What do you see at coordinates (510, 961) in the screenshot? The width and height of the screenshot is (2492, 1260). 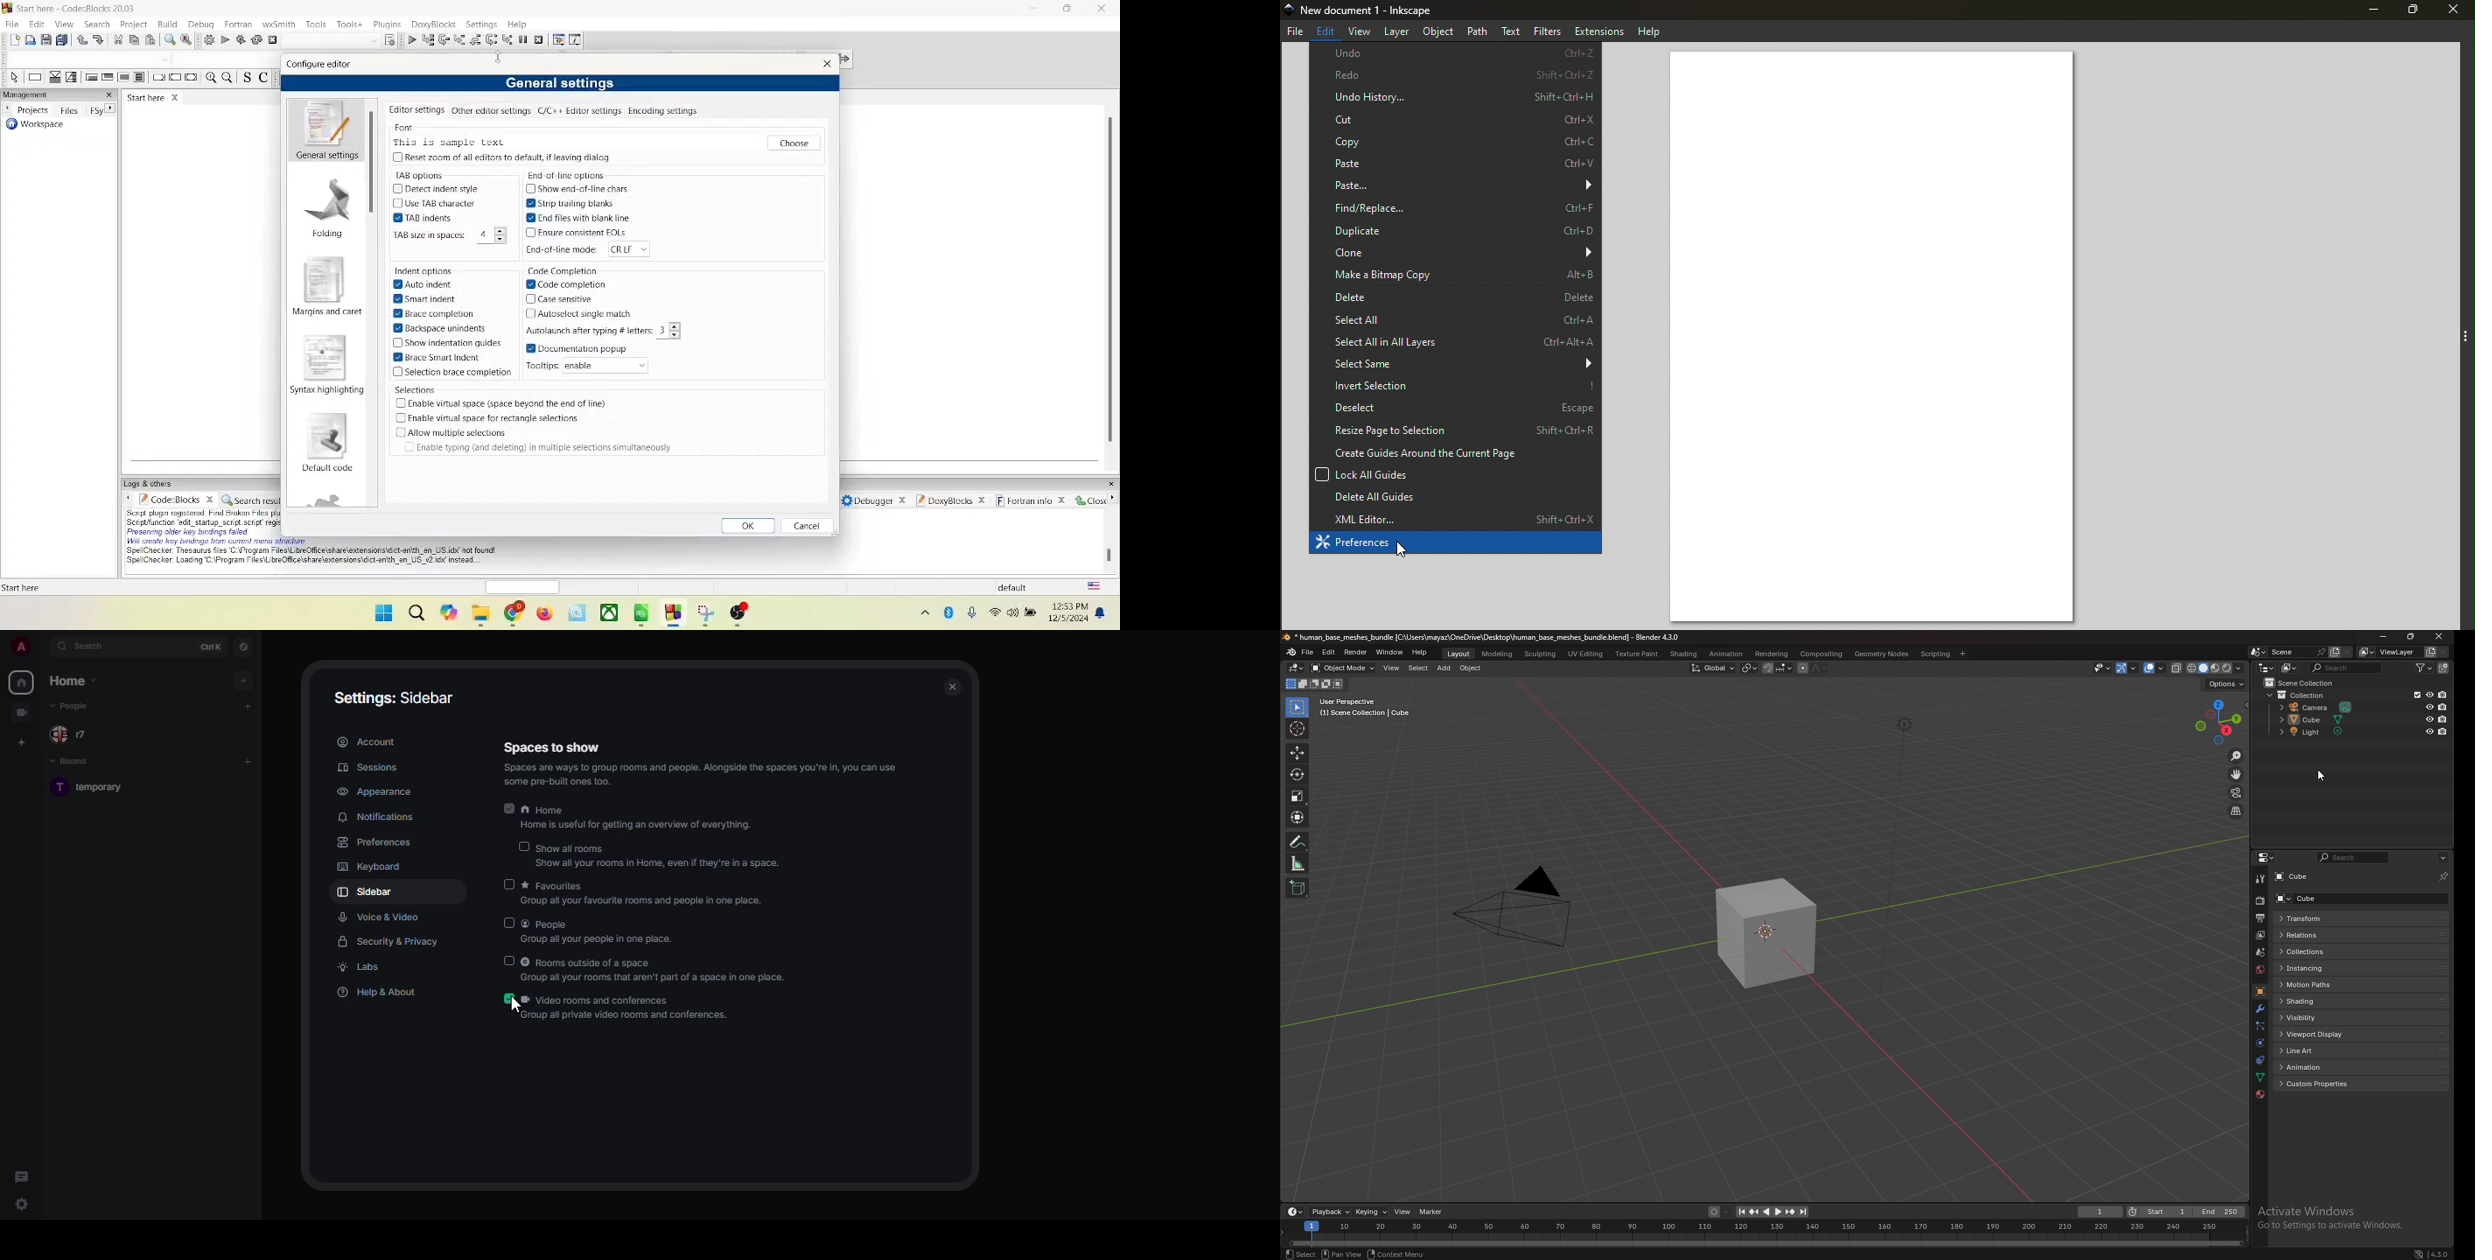 I see `disabled` at bounding box center [510, 961].